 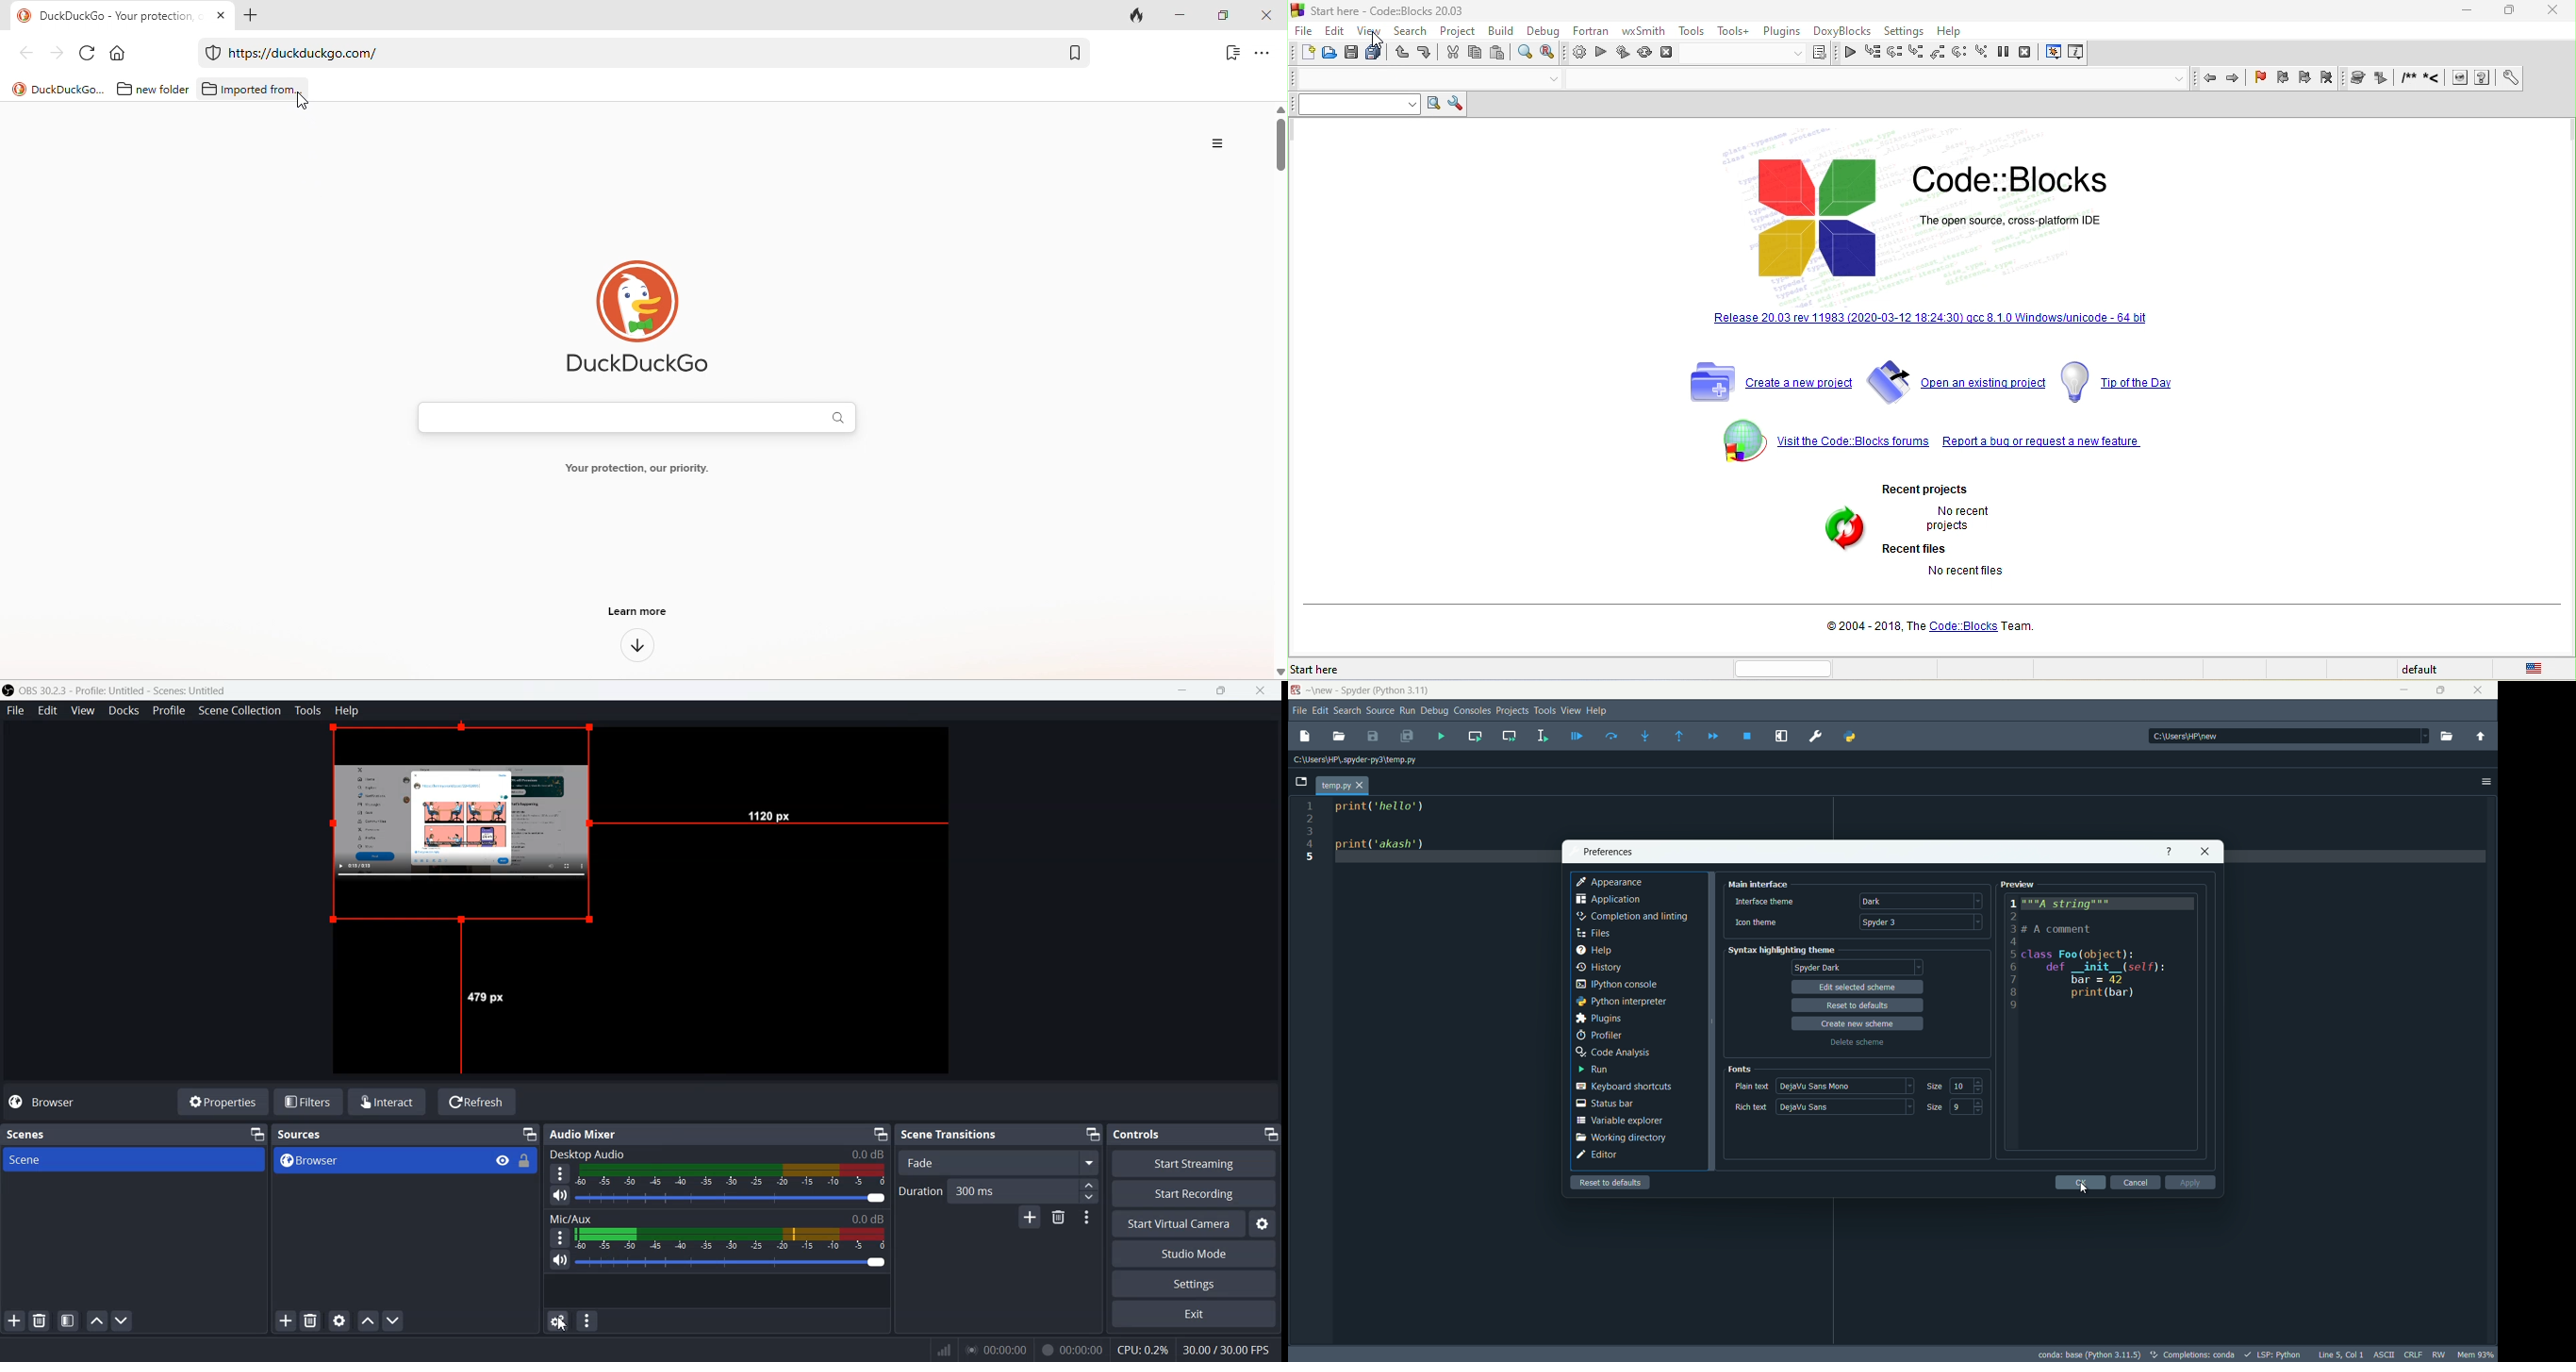 I want to click on completions: conda, so click(x=2191, y=1354).